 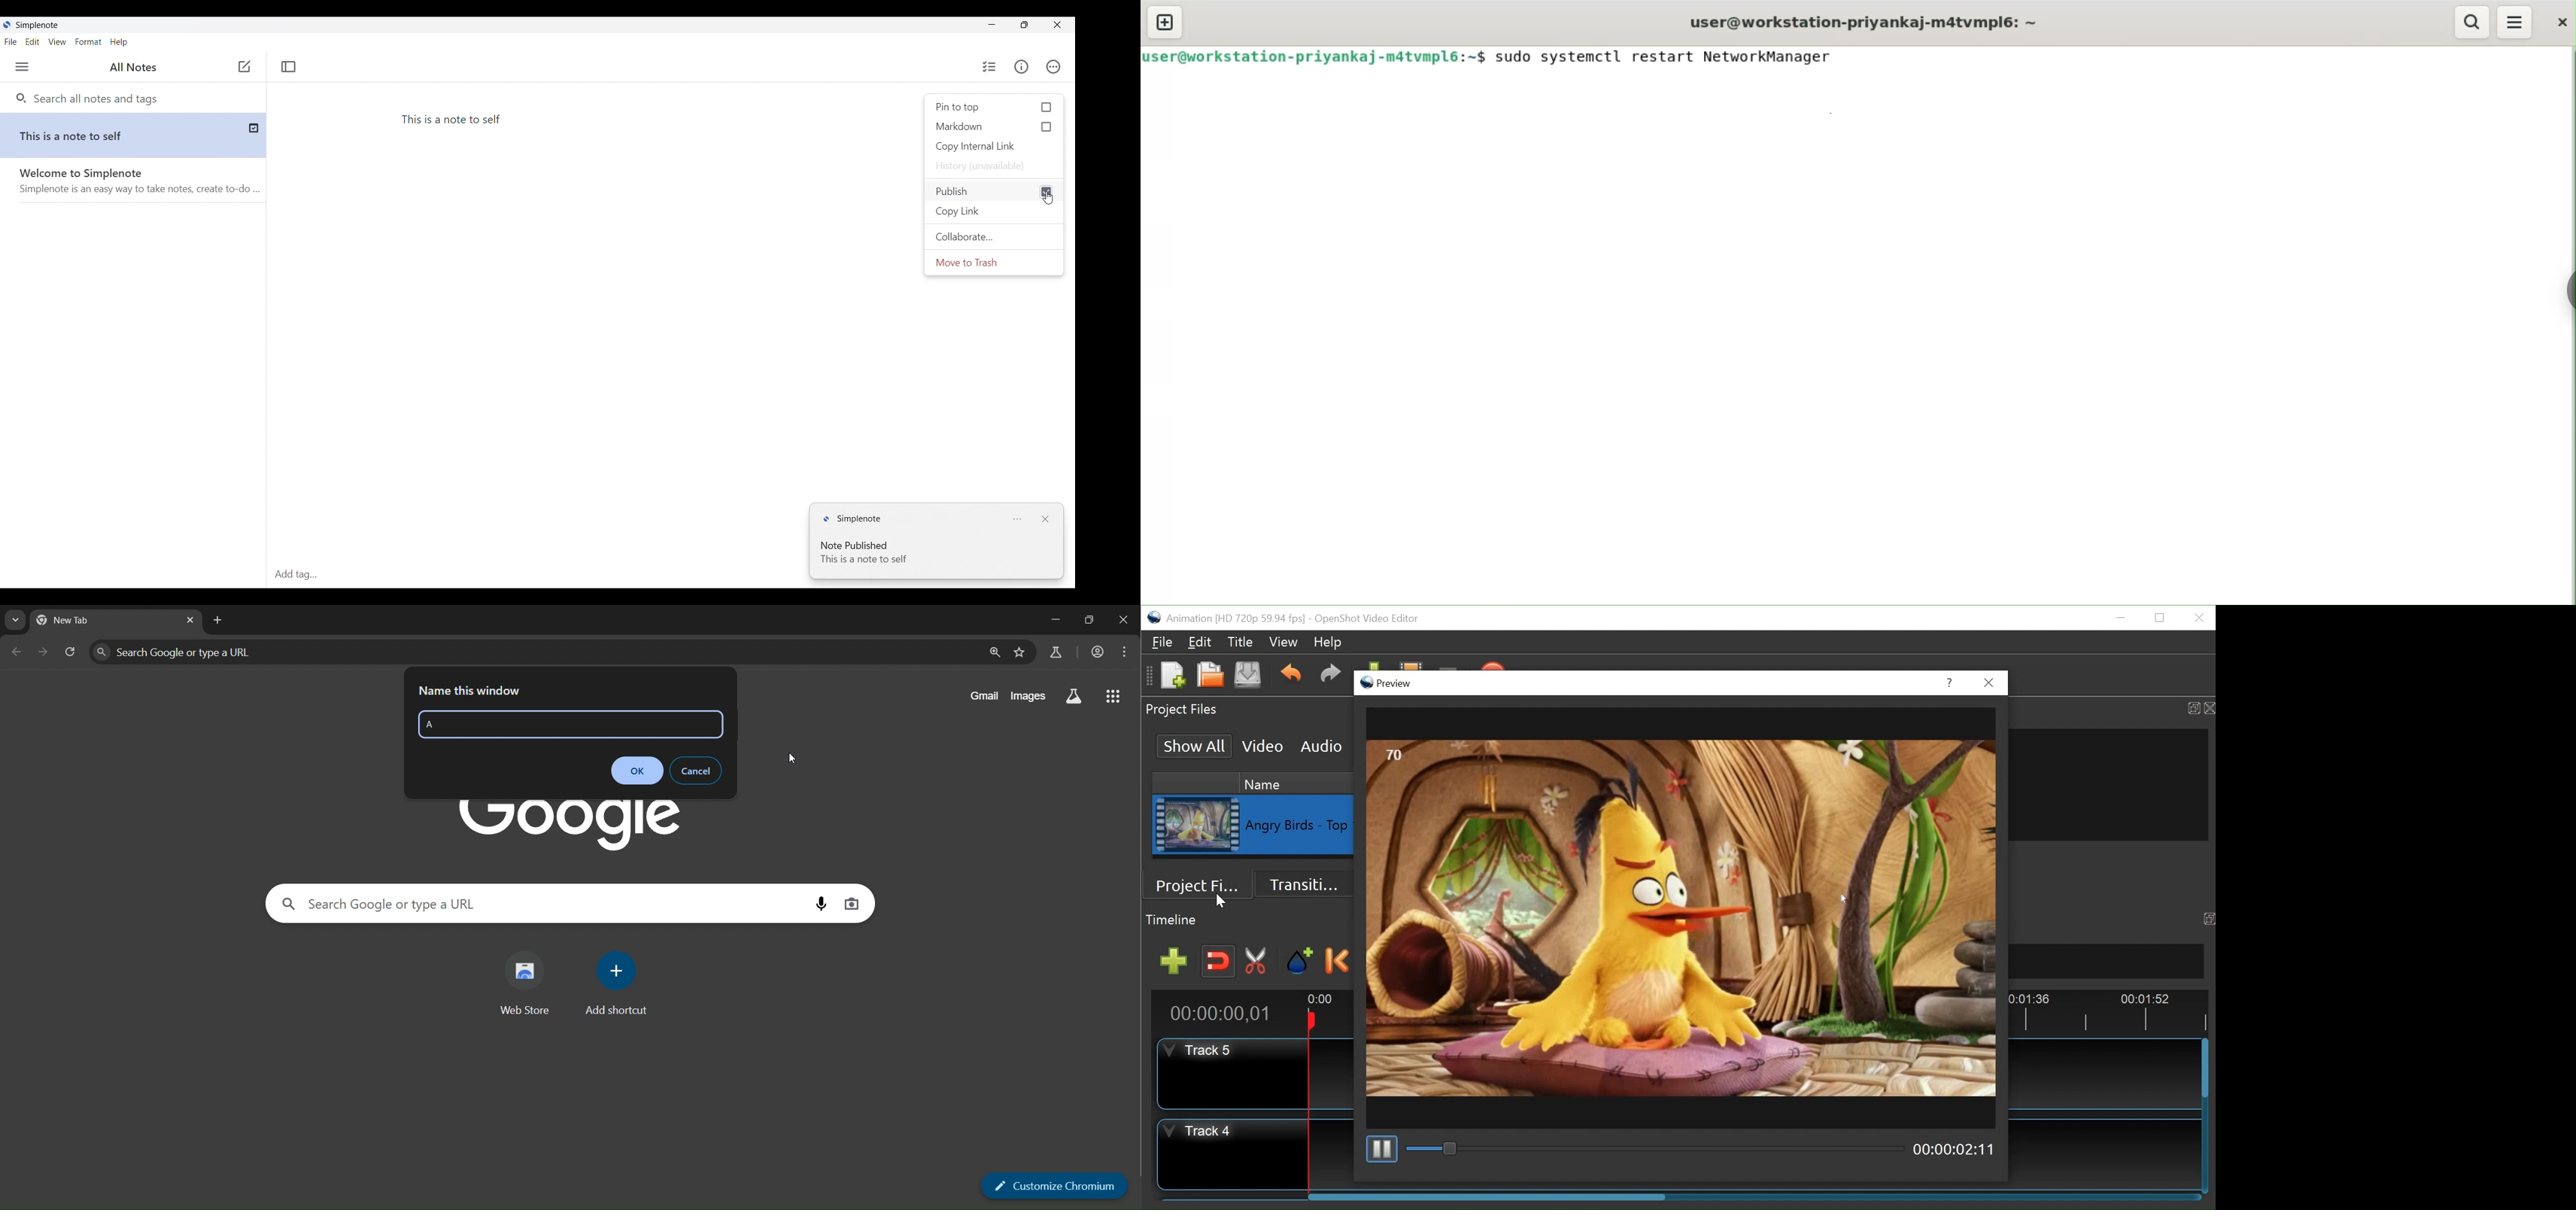 What do you see at coordinates (1093, 621) in the screenshot?
I see `restore down` at bounding box center [1093, 621].